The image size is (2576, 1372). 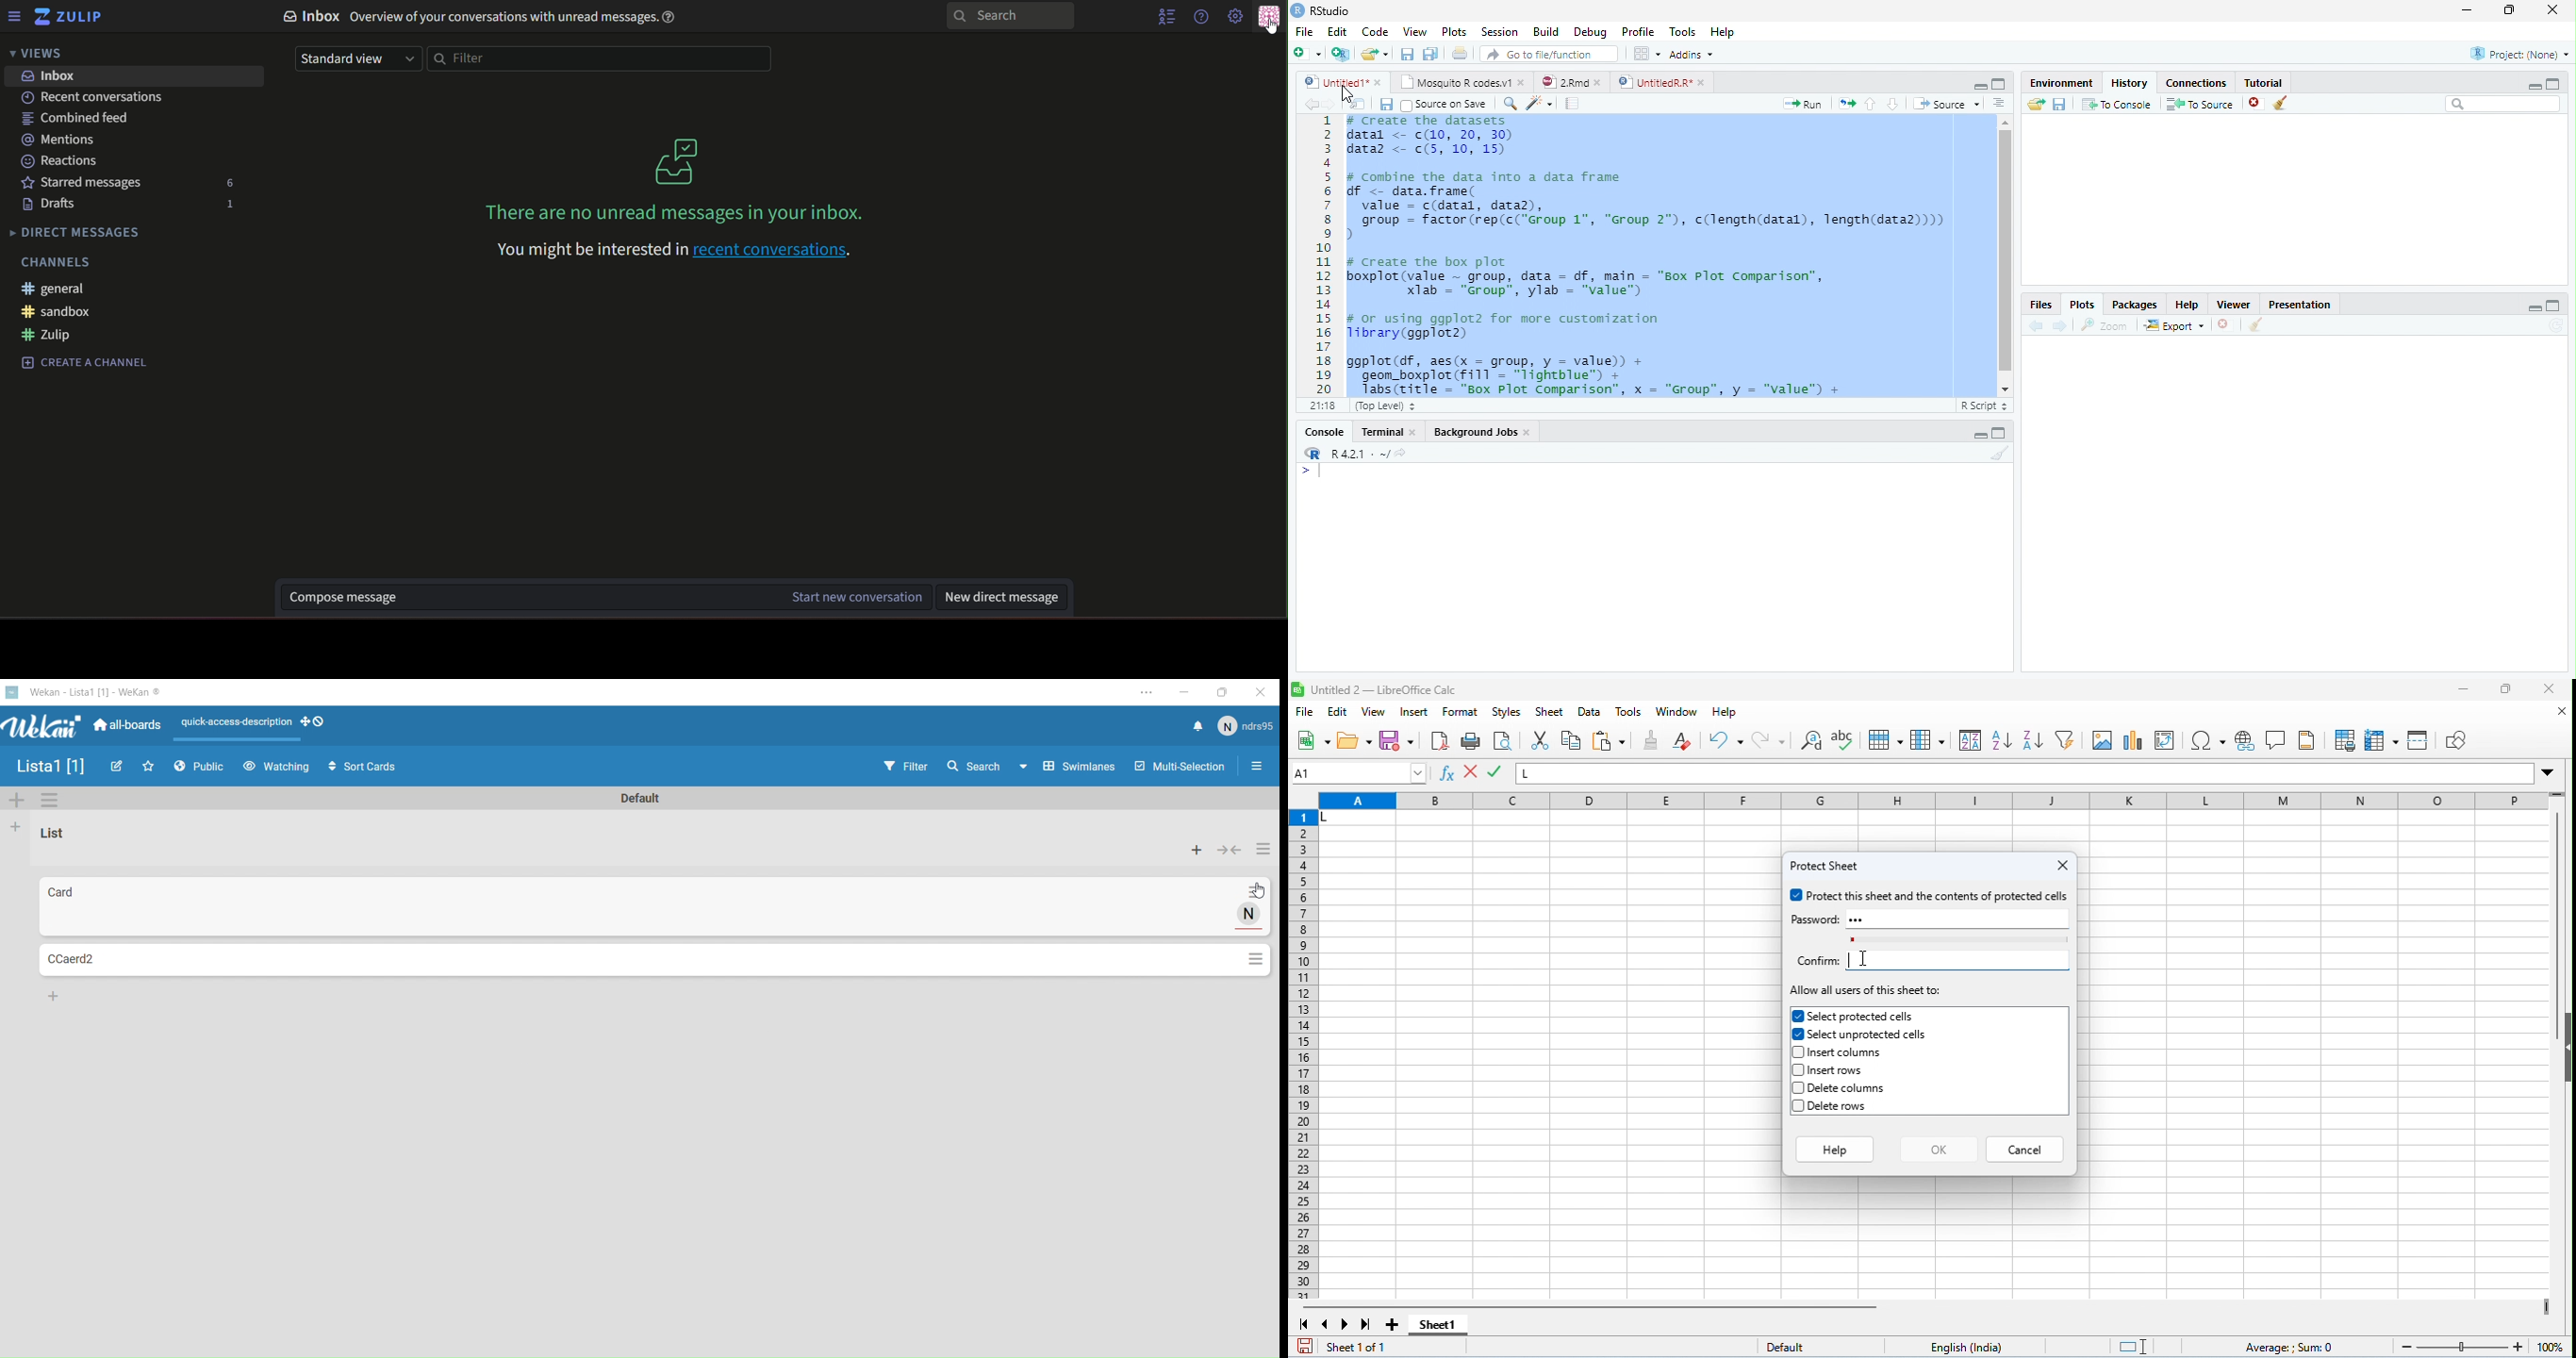 I want to click on insert comment, so click(x=2277, y=740).